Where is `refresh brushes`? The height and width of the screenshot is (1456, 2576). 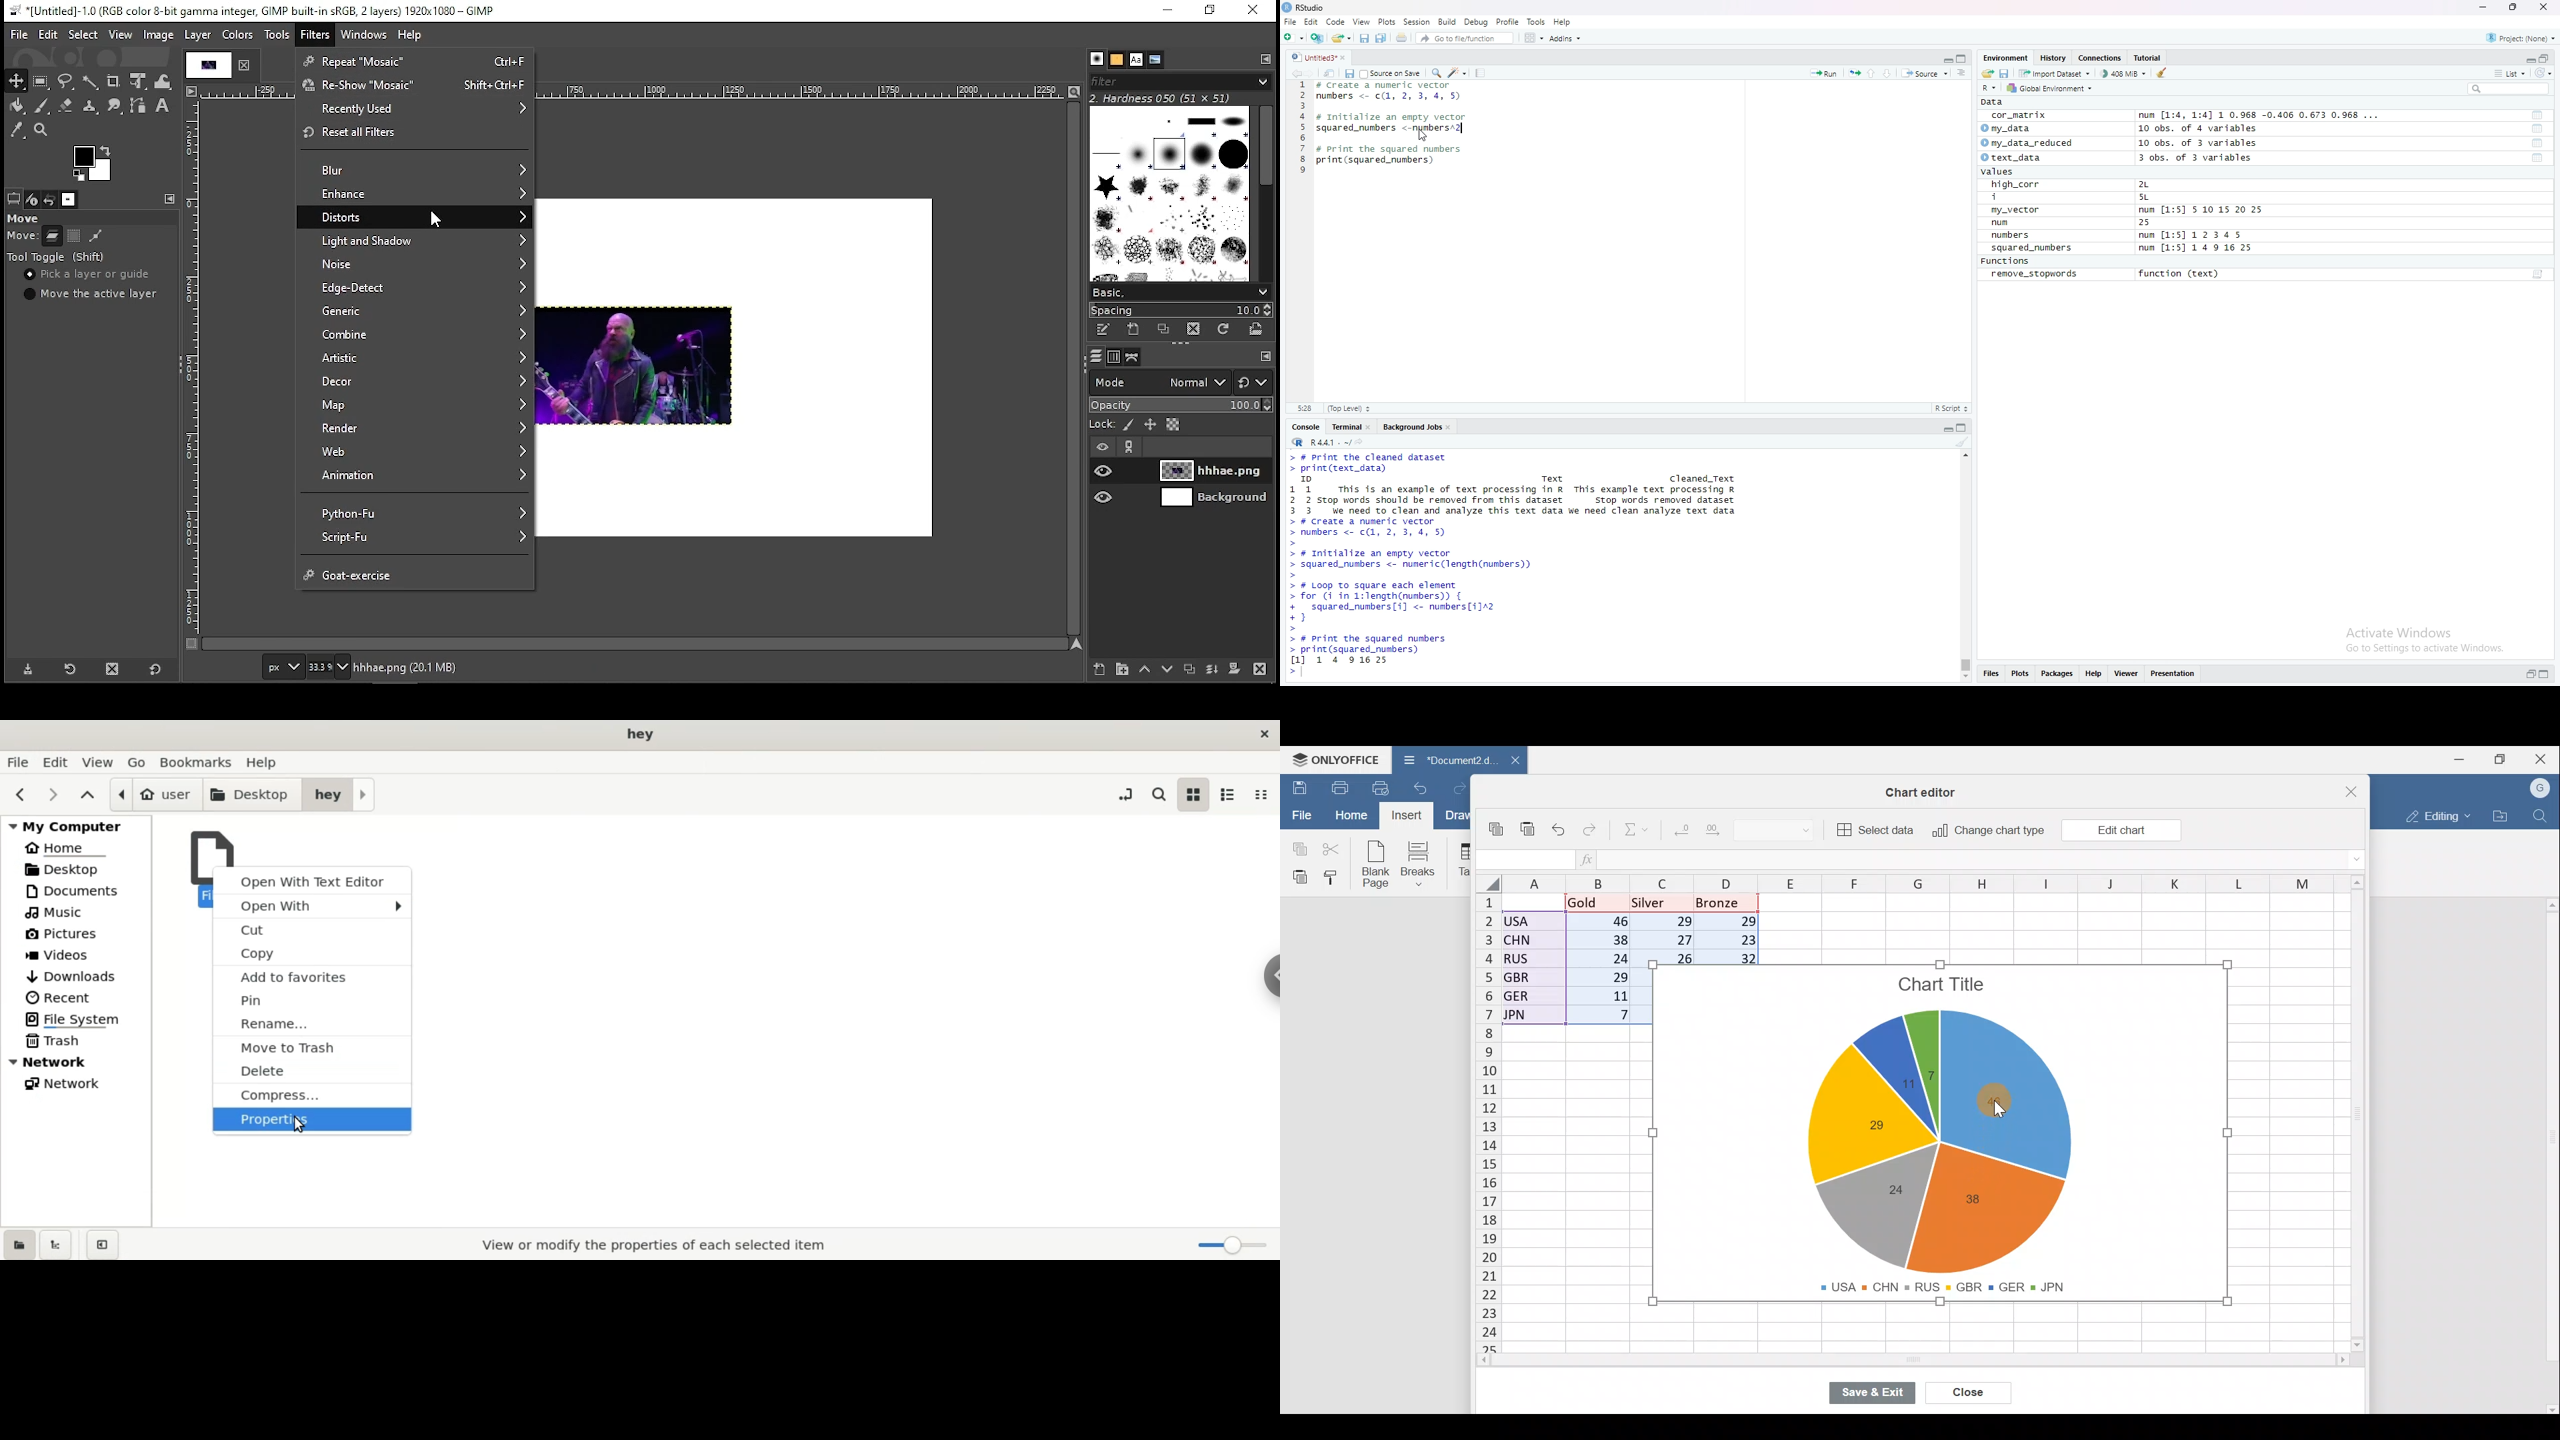 refresh brushes is located at coordinates (1223, 331).